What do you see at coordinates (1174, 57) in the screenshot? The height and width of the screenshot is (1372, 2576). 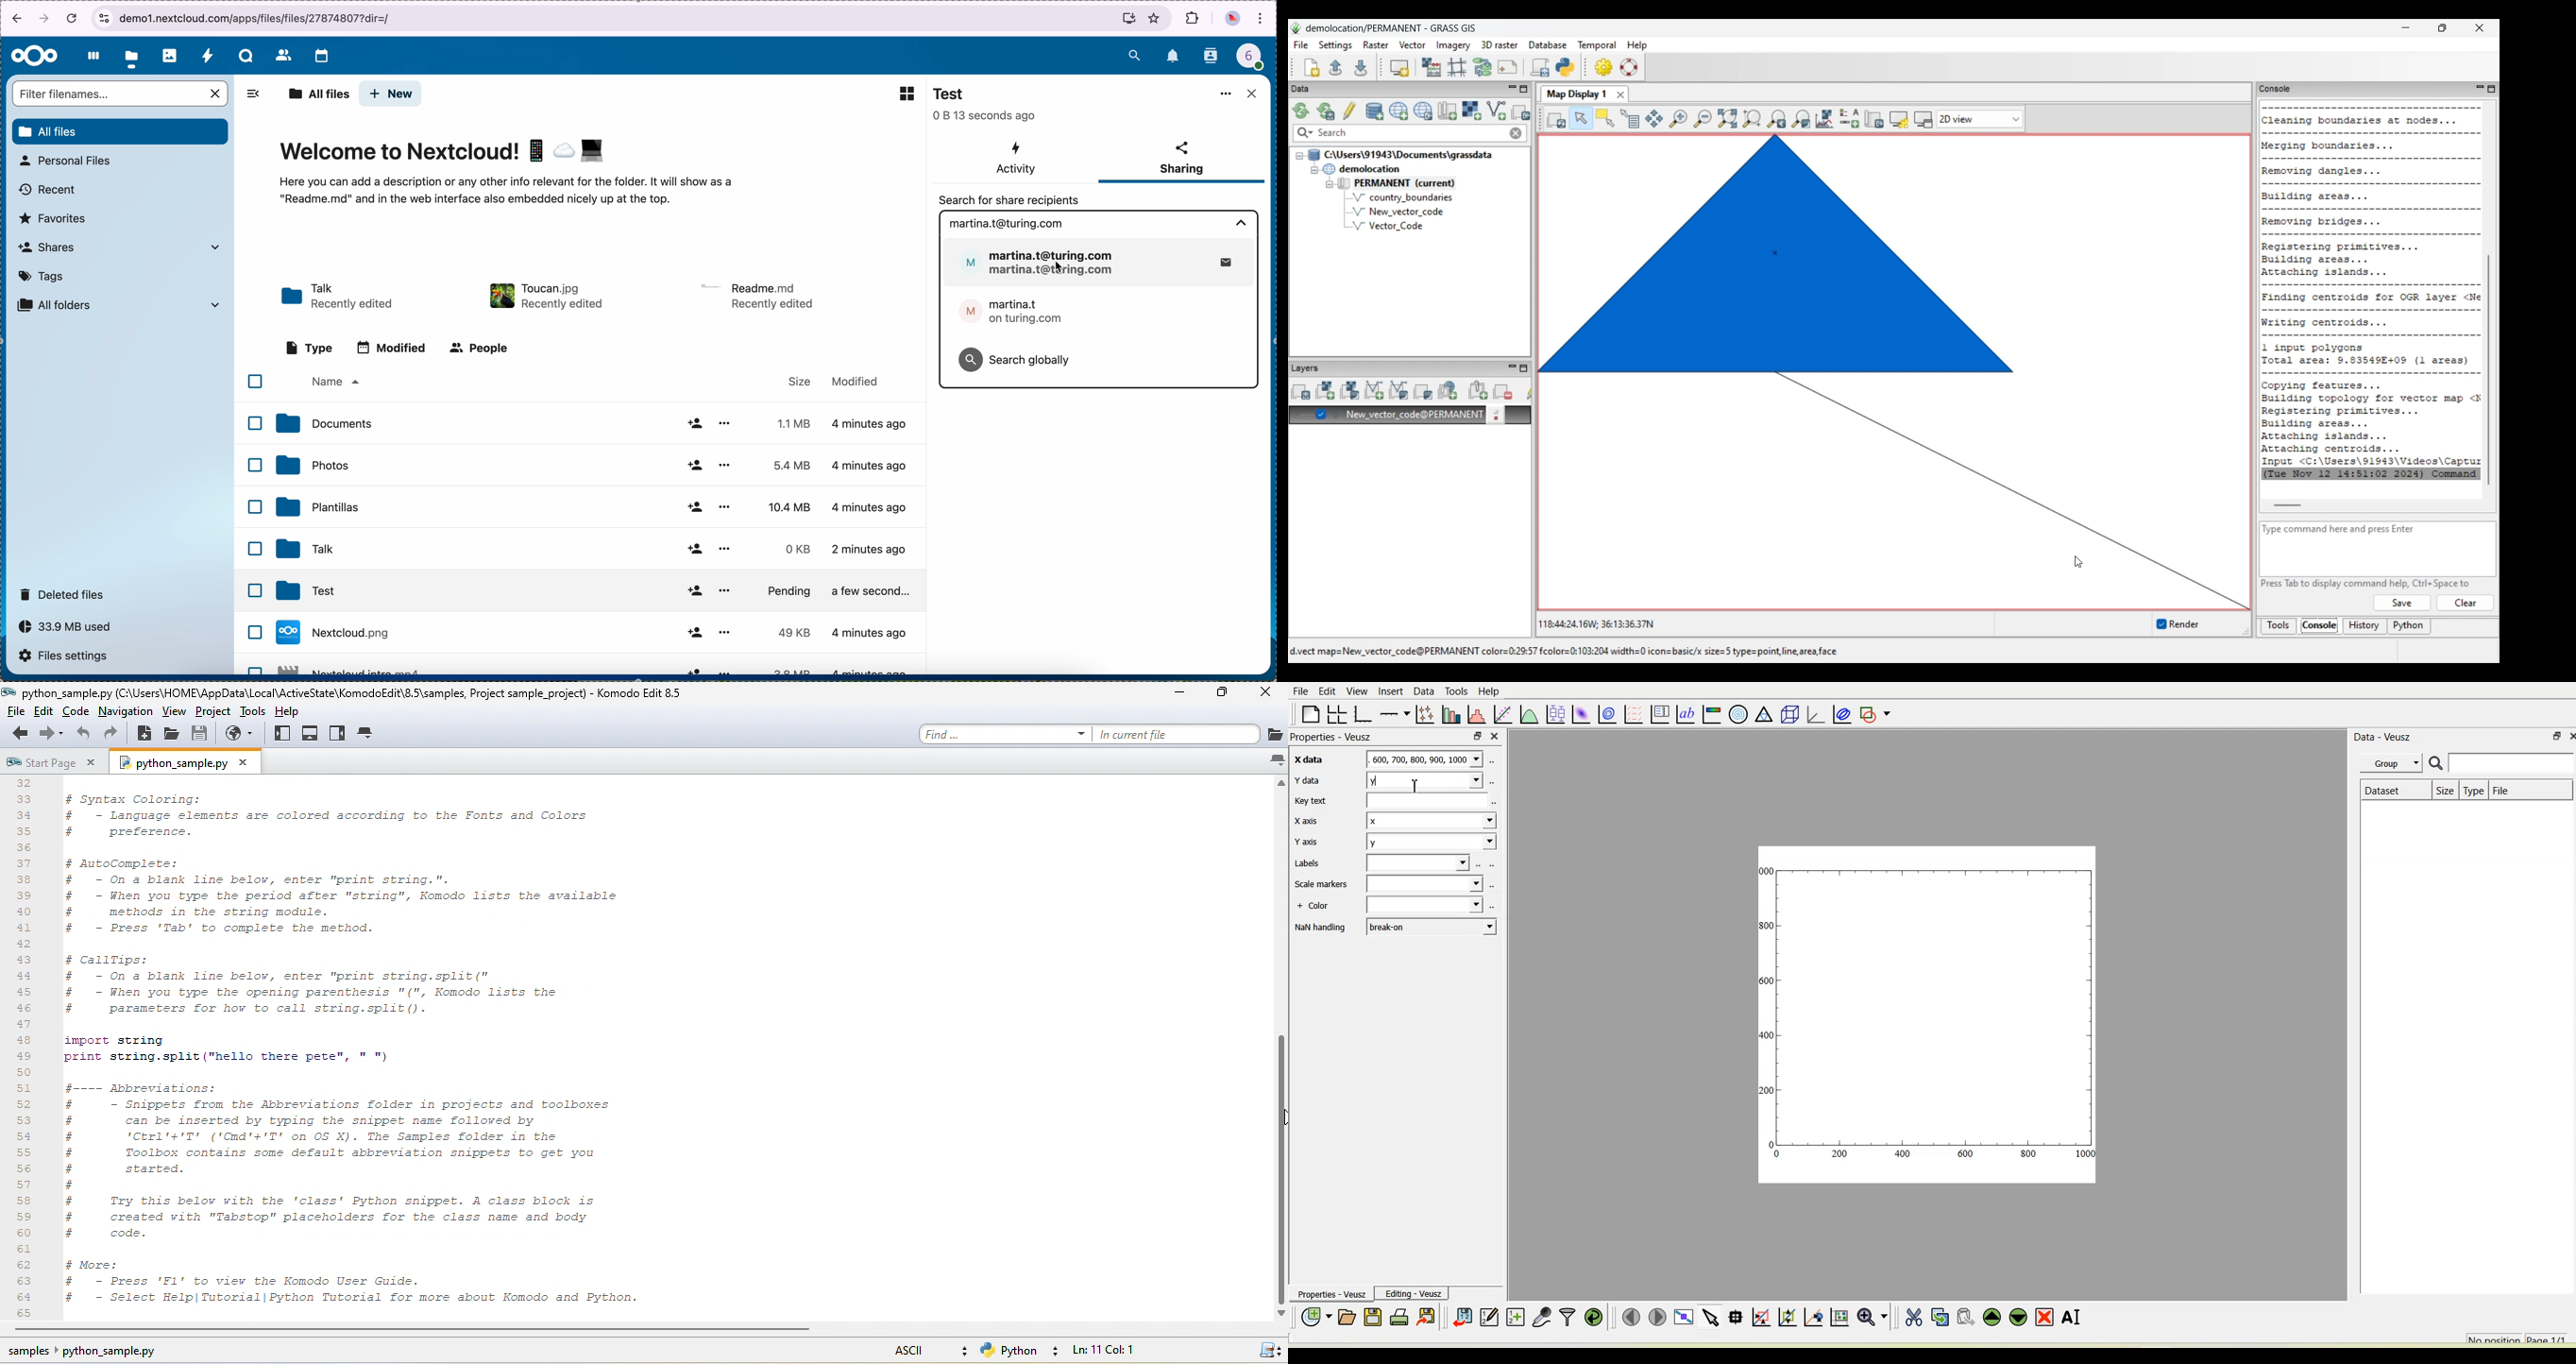 I see `notifications` at bounding box center [1174, 57].